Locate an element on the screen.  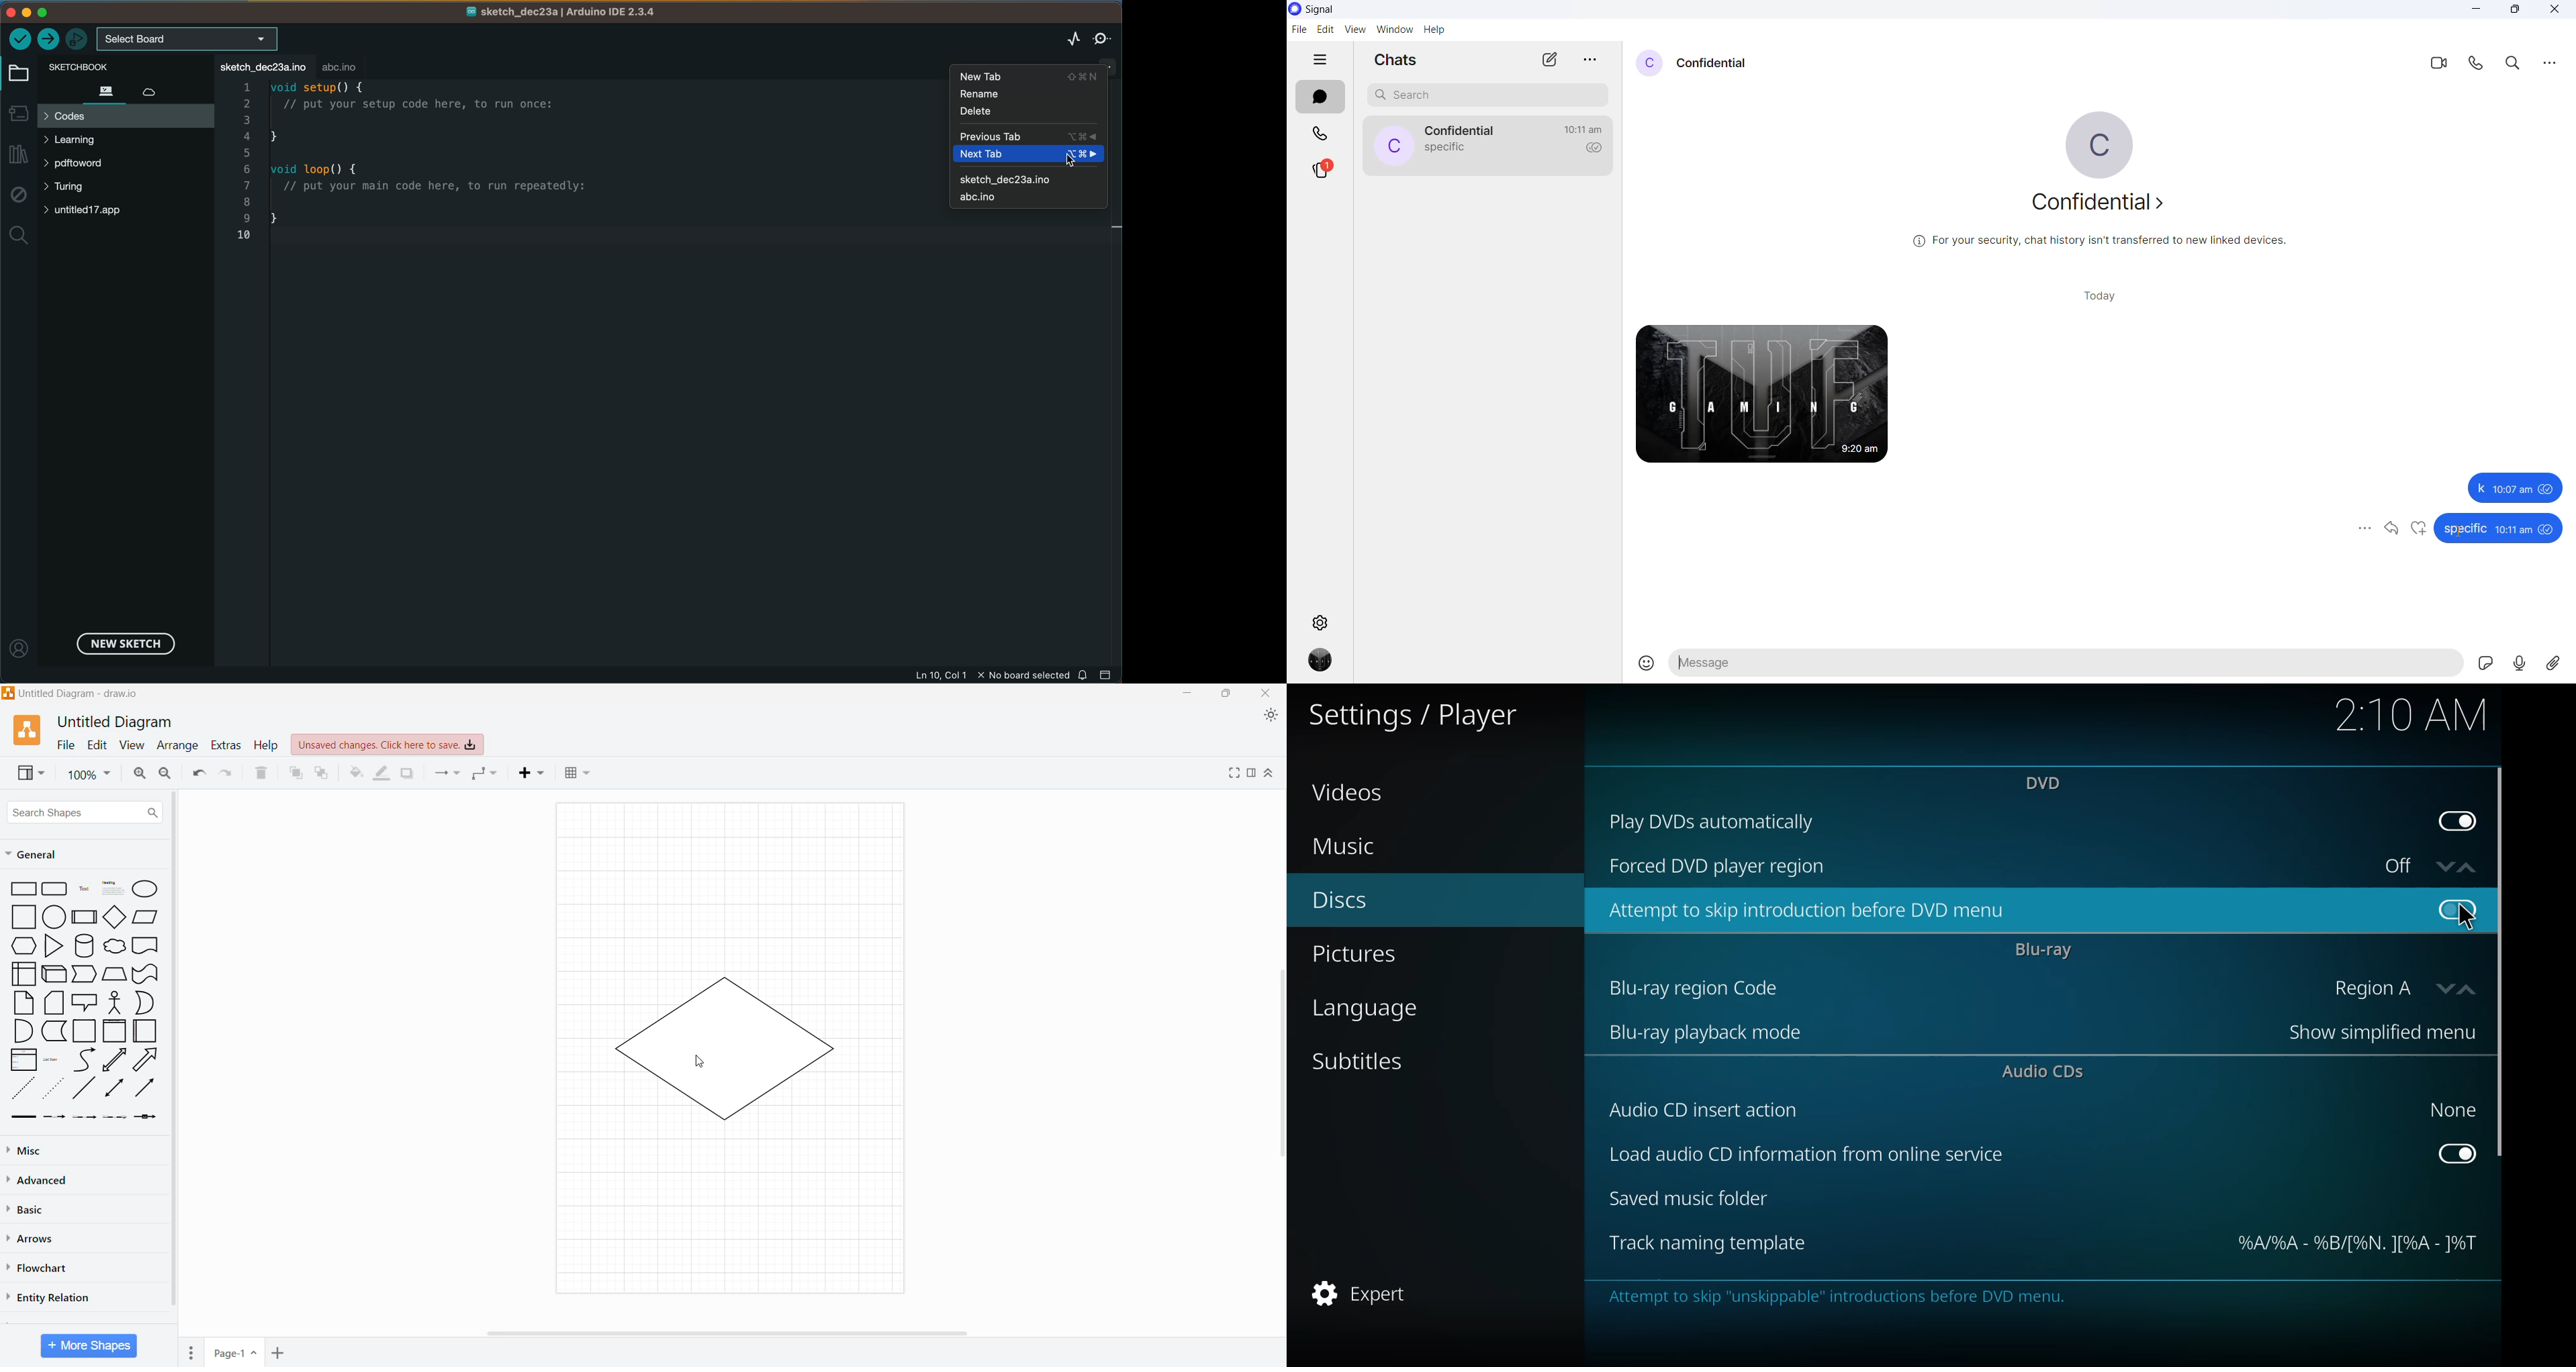
bluray region code is located at coordinates (1699, 989).